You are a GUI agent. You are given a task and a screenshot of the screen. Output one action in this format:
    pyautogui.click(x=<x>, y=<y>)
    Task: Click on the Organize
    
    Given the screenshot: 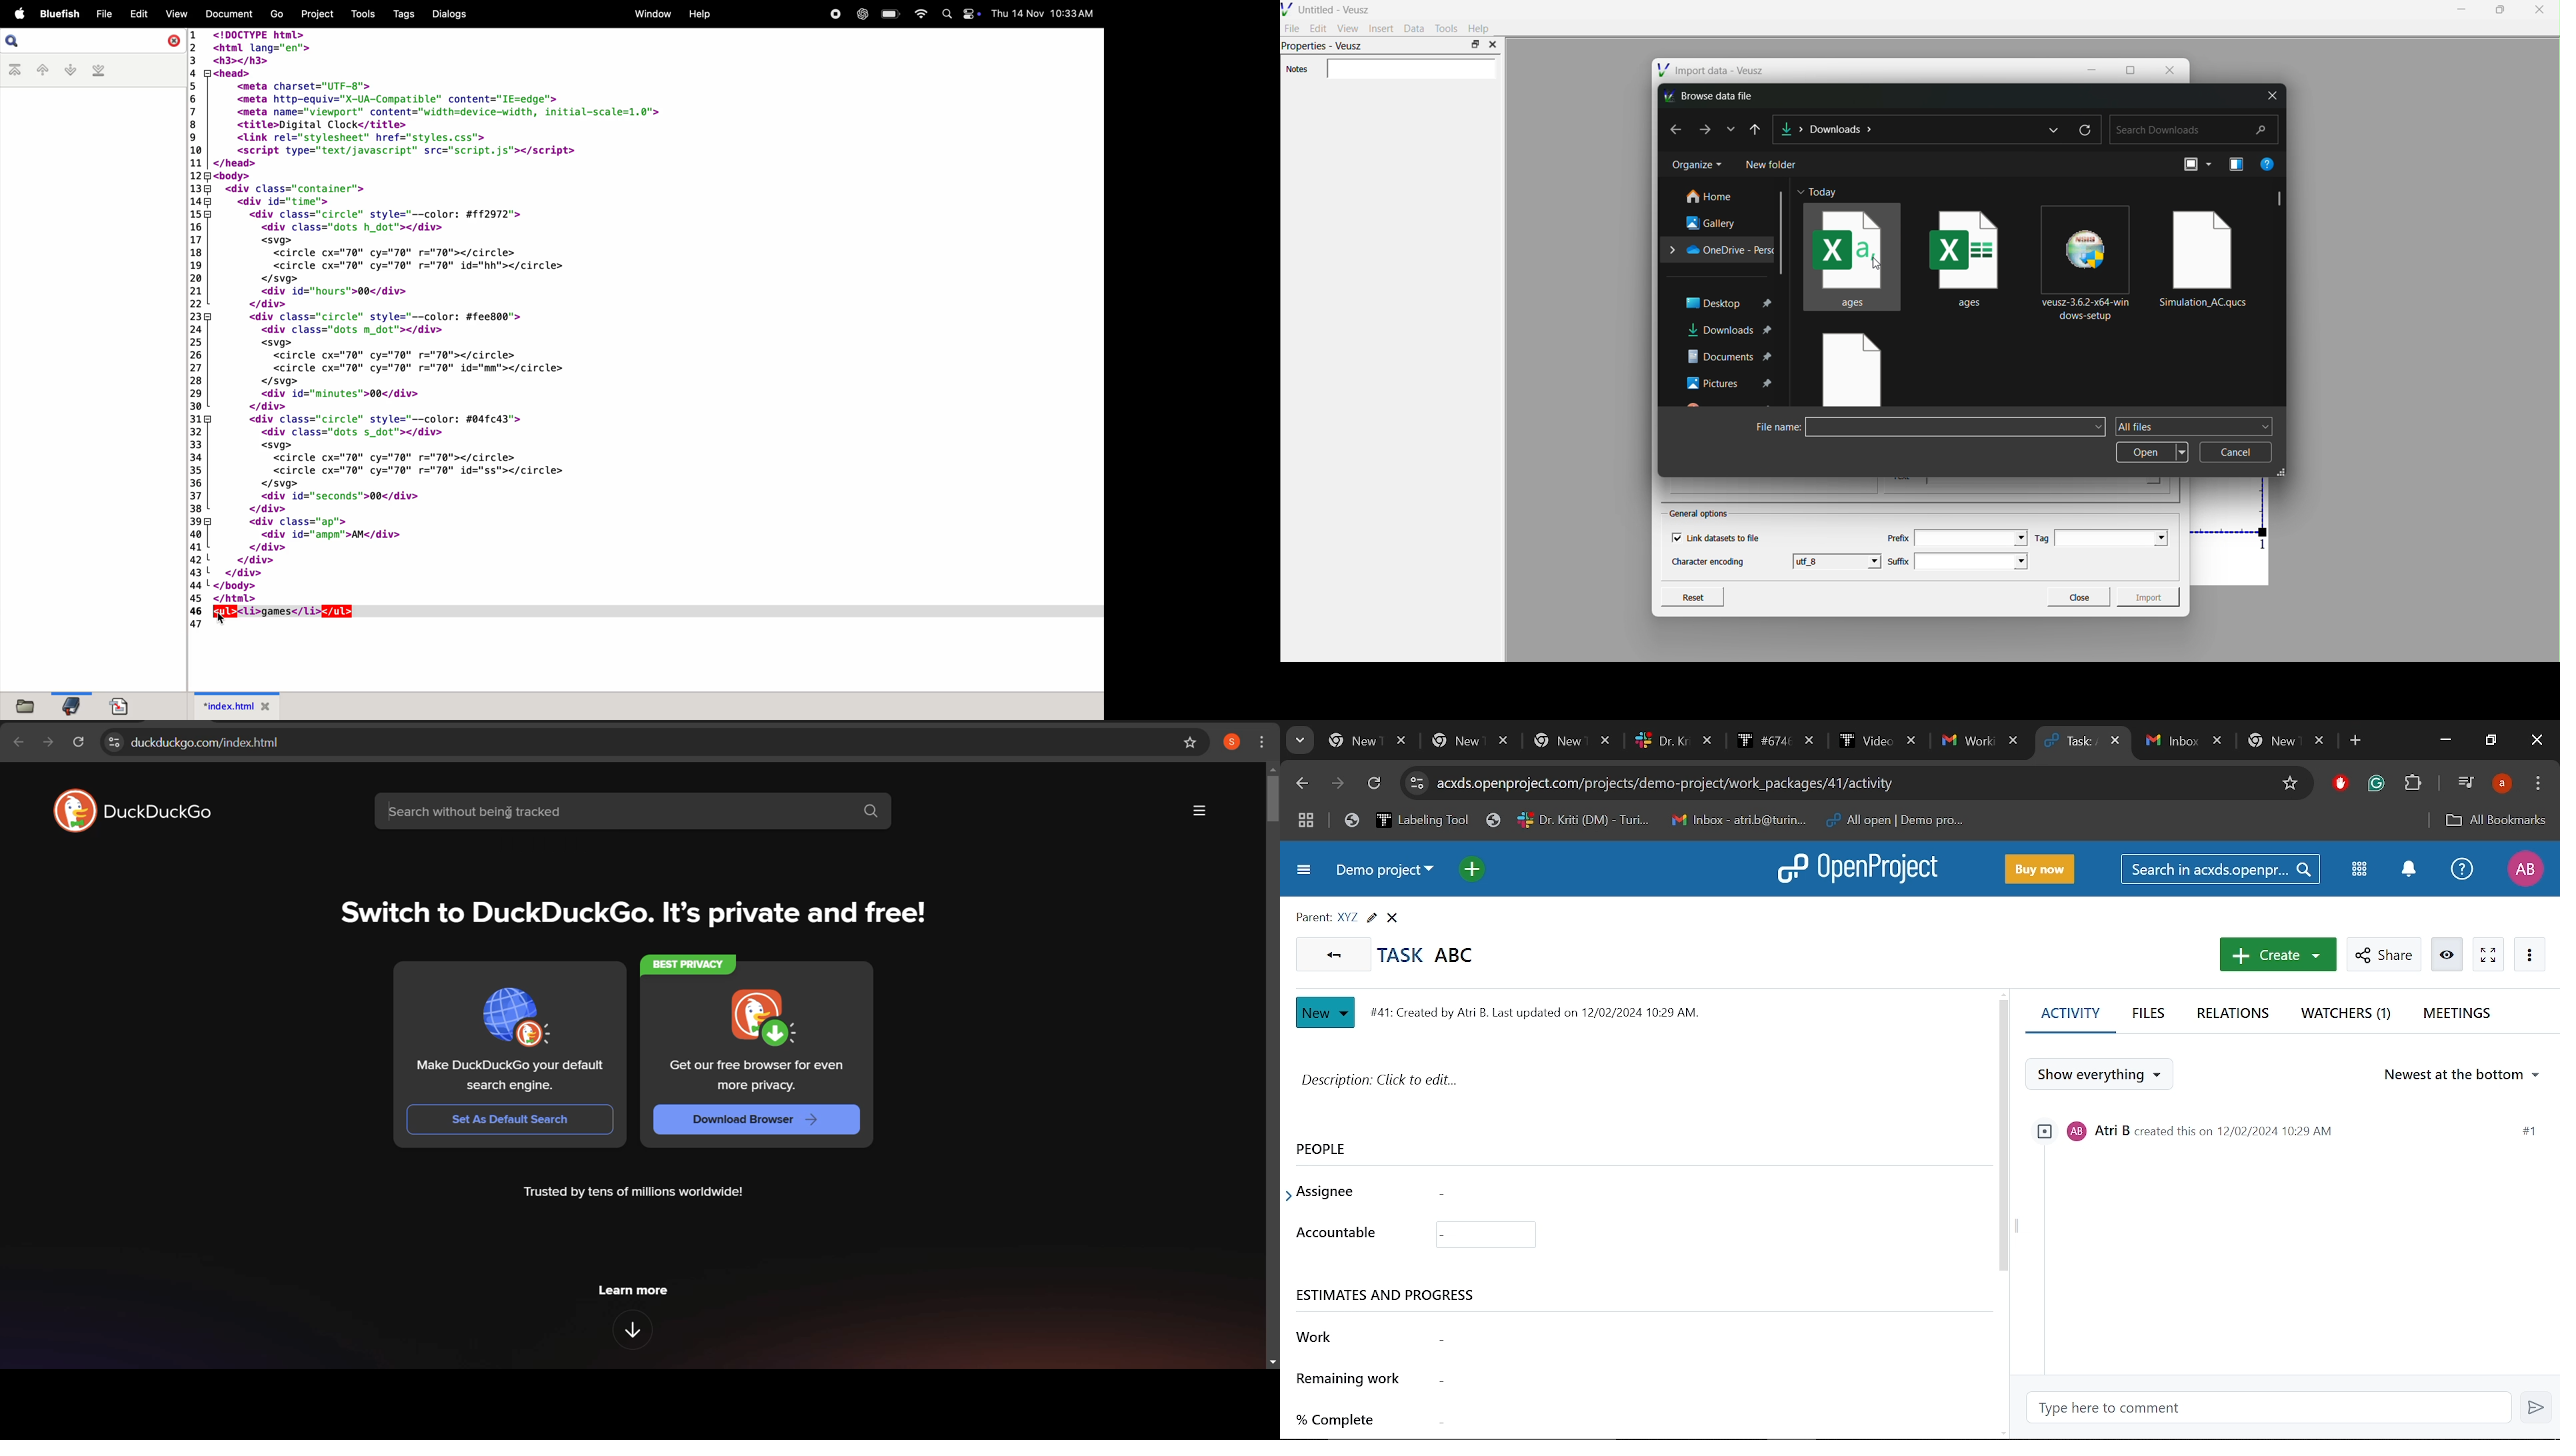 What is the action you would take?
    pyautogui.click(x=1696, y=165)
    